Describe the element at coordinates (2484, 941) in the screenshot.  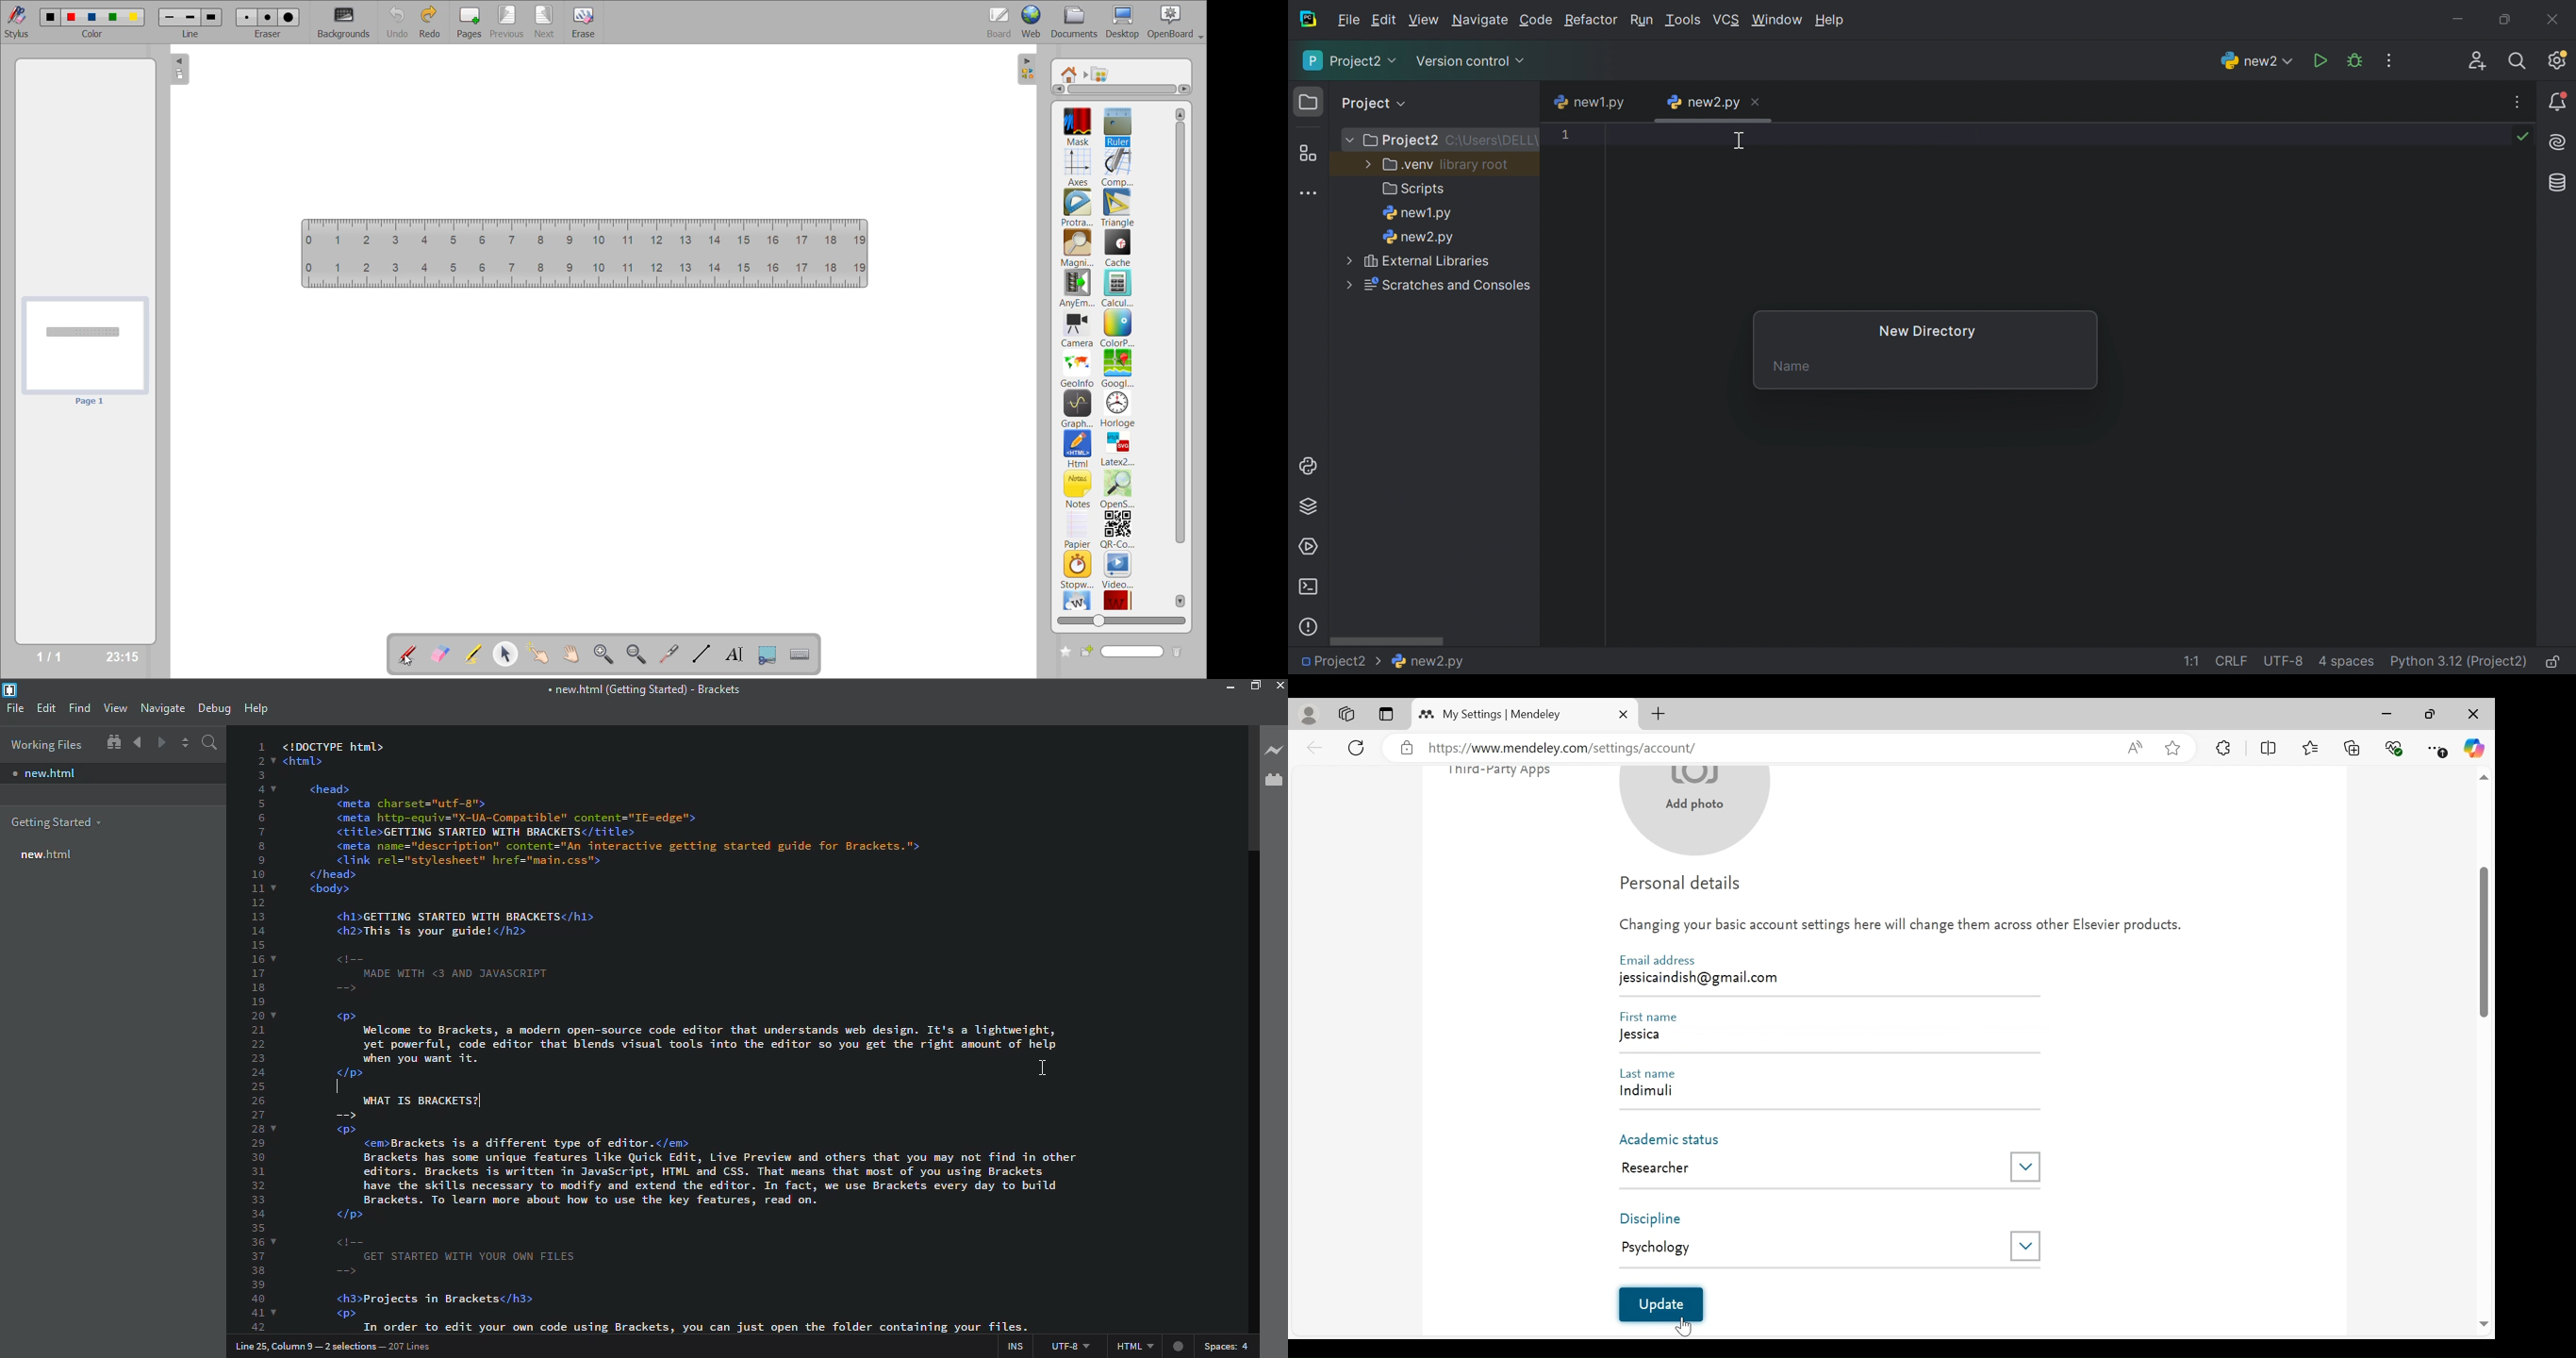
I see `Vertical Scroll bar` at that location.